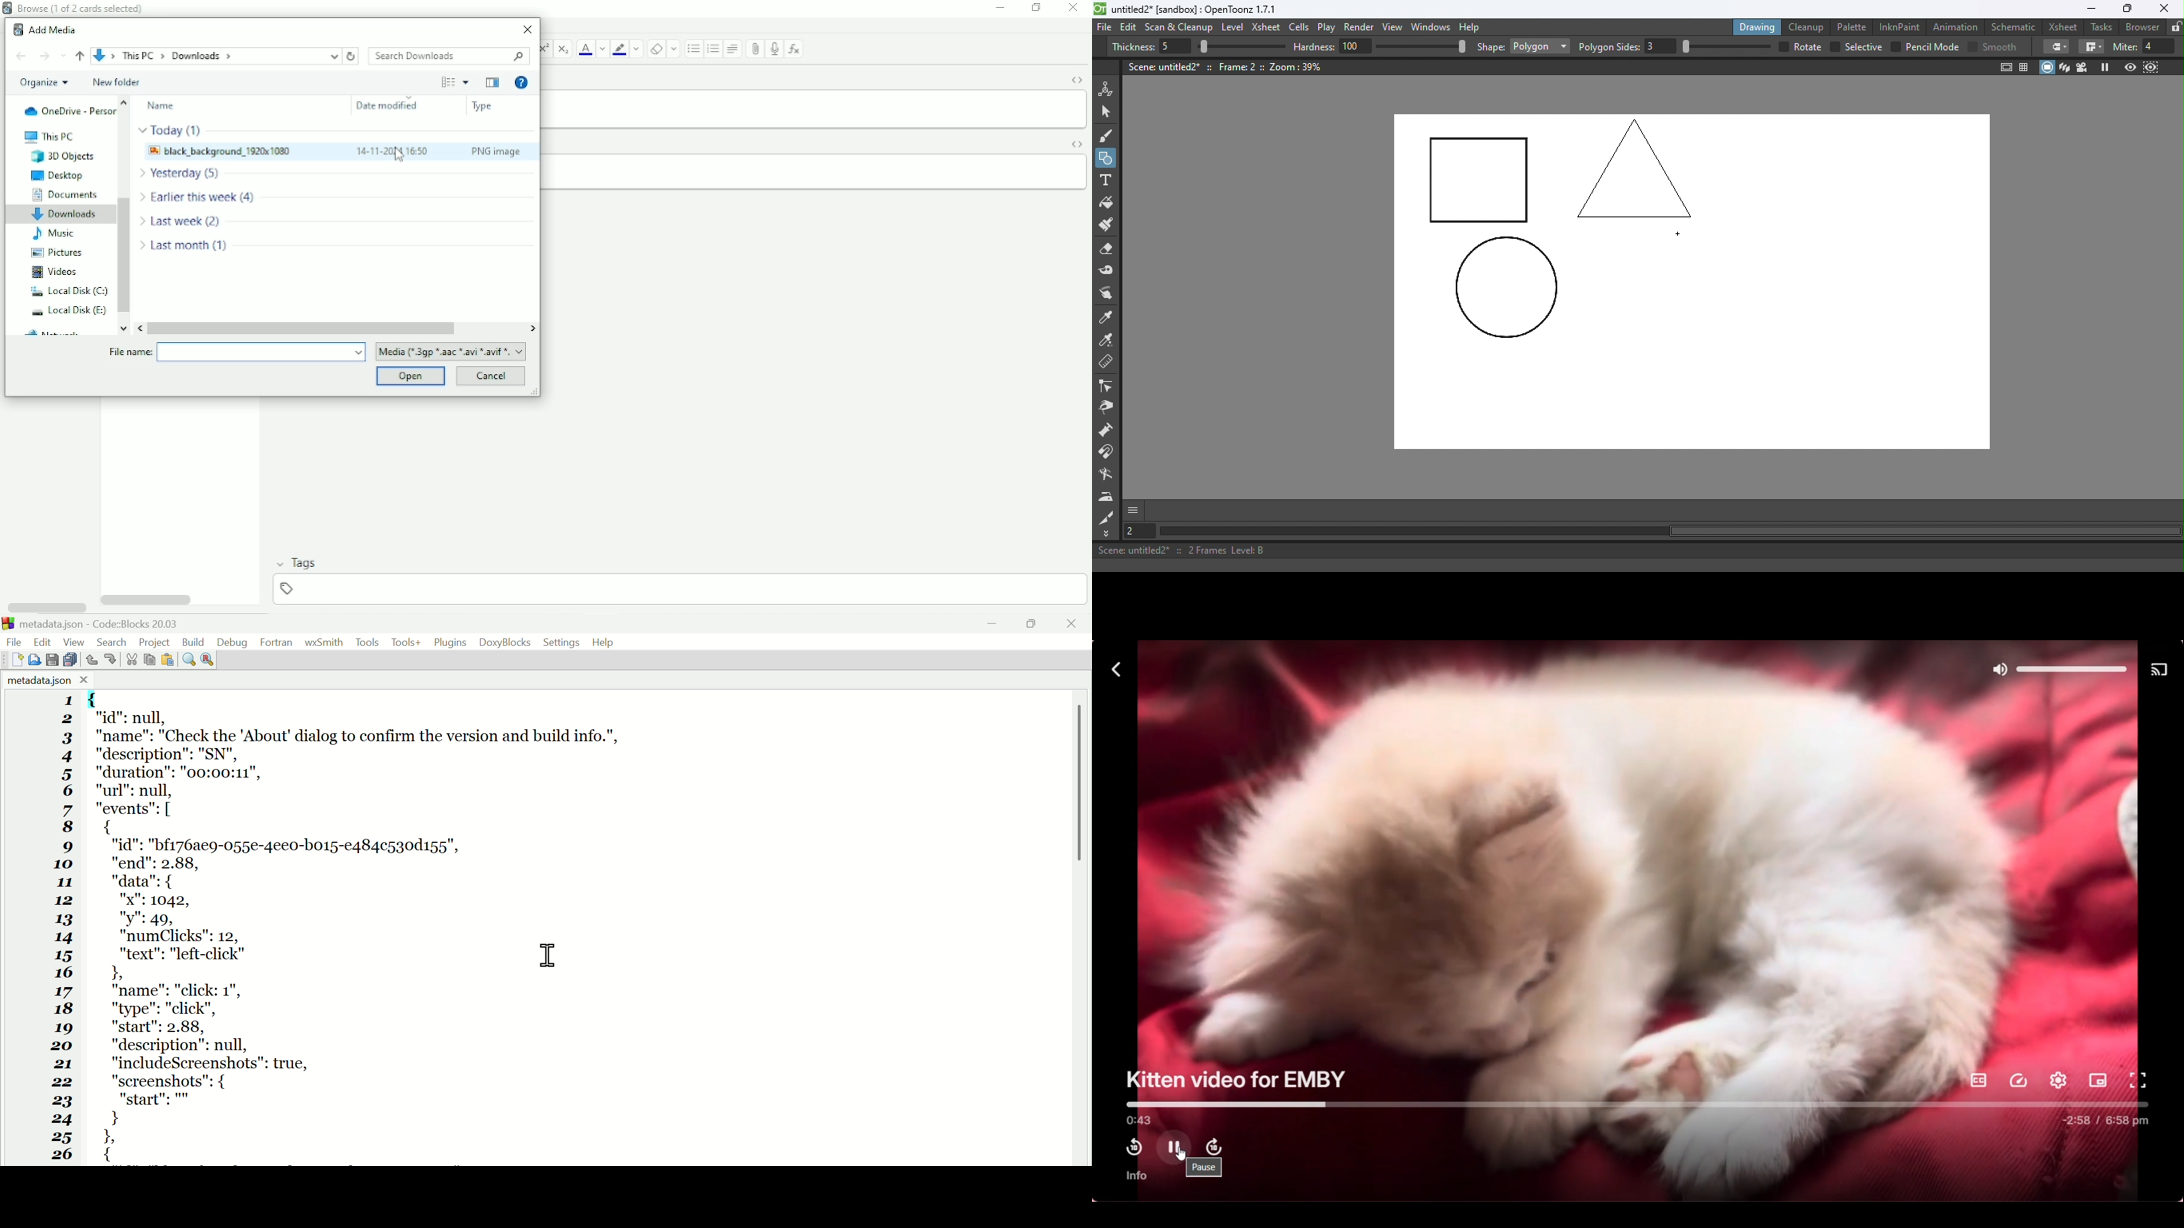  I want to click on Show the previous pane, so click(494, 83).